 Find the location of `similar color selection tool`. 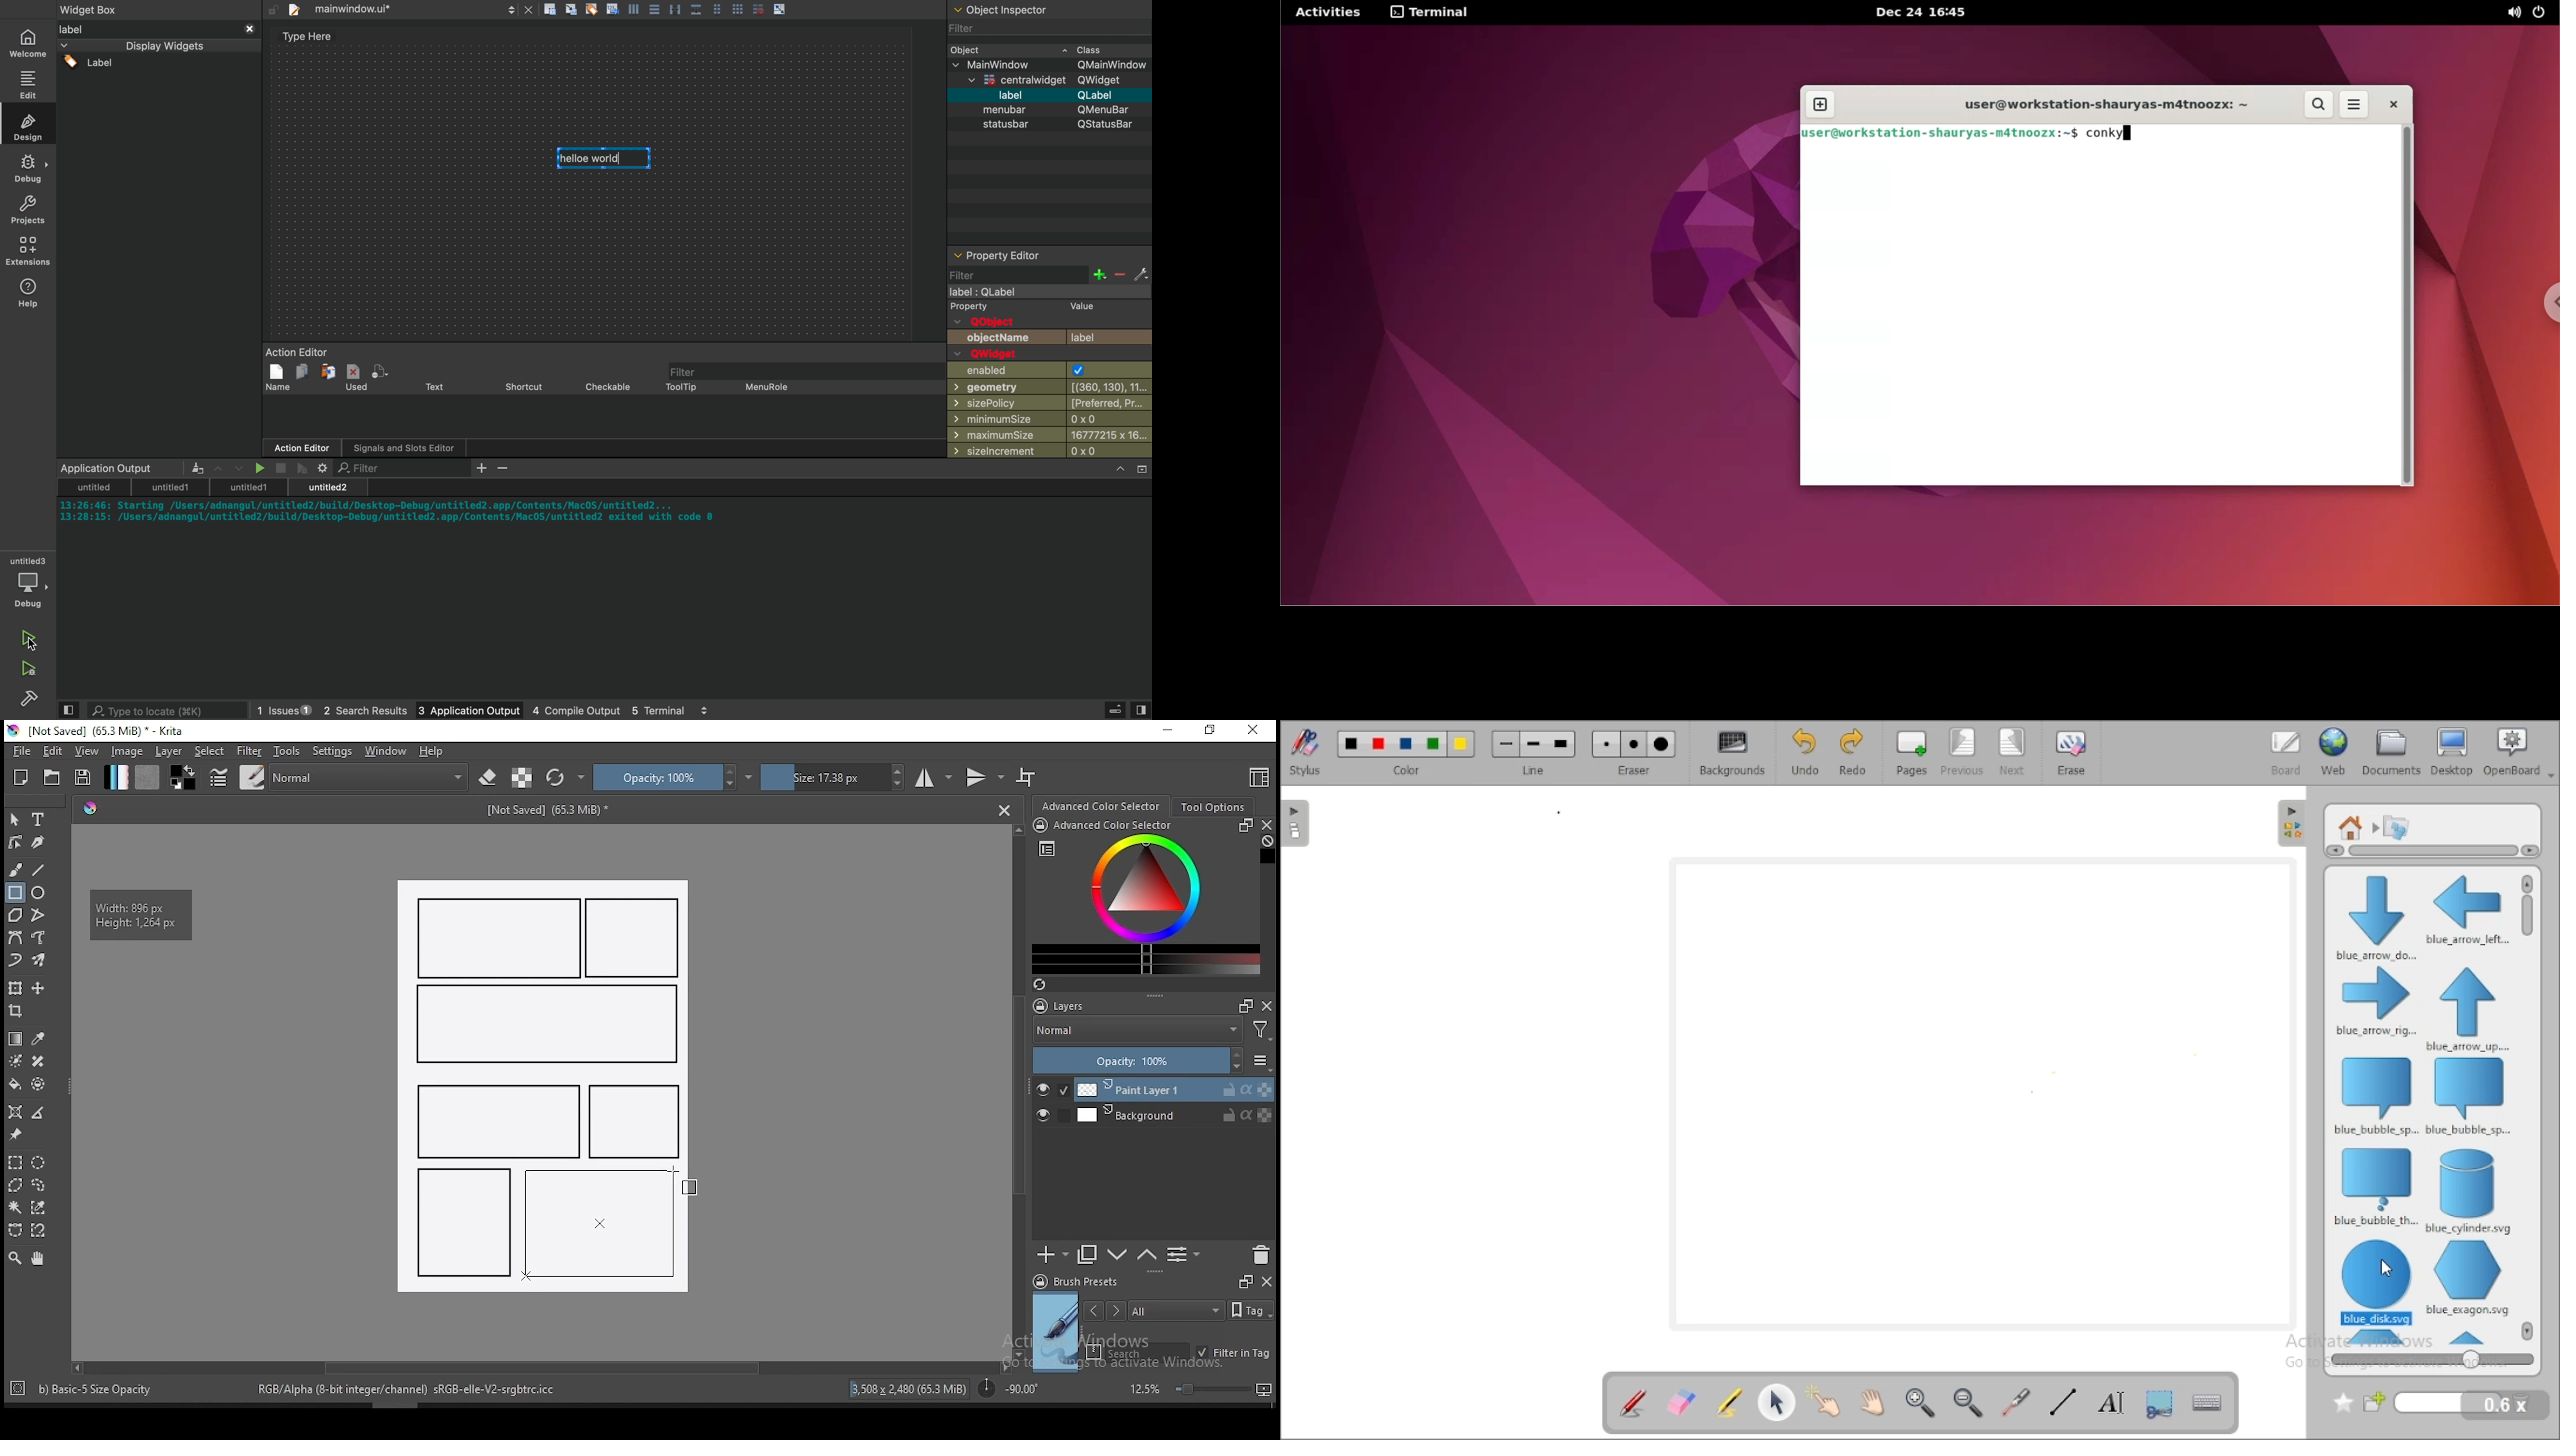

similar color selection tool is located at coordinates (41, 1207).